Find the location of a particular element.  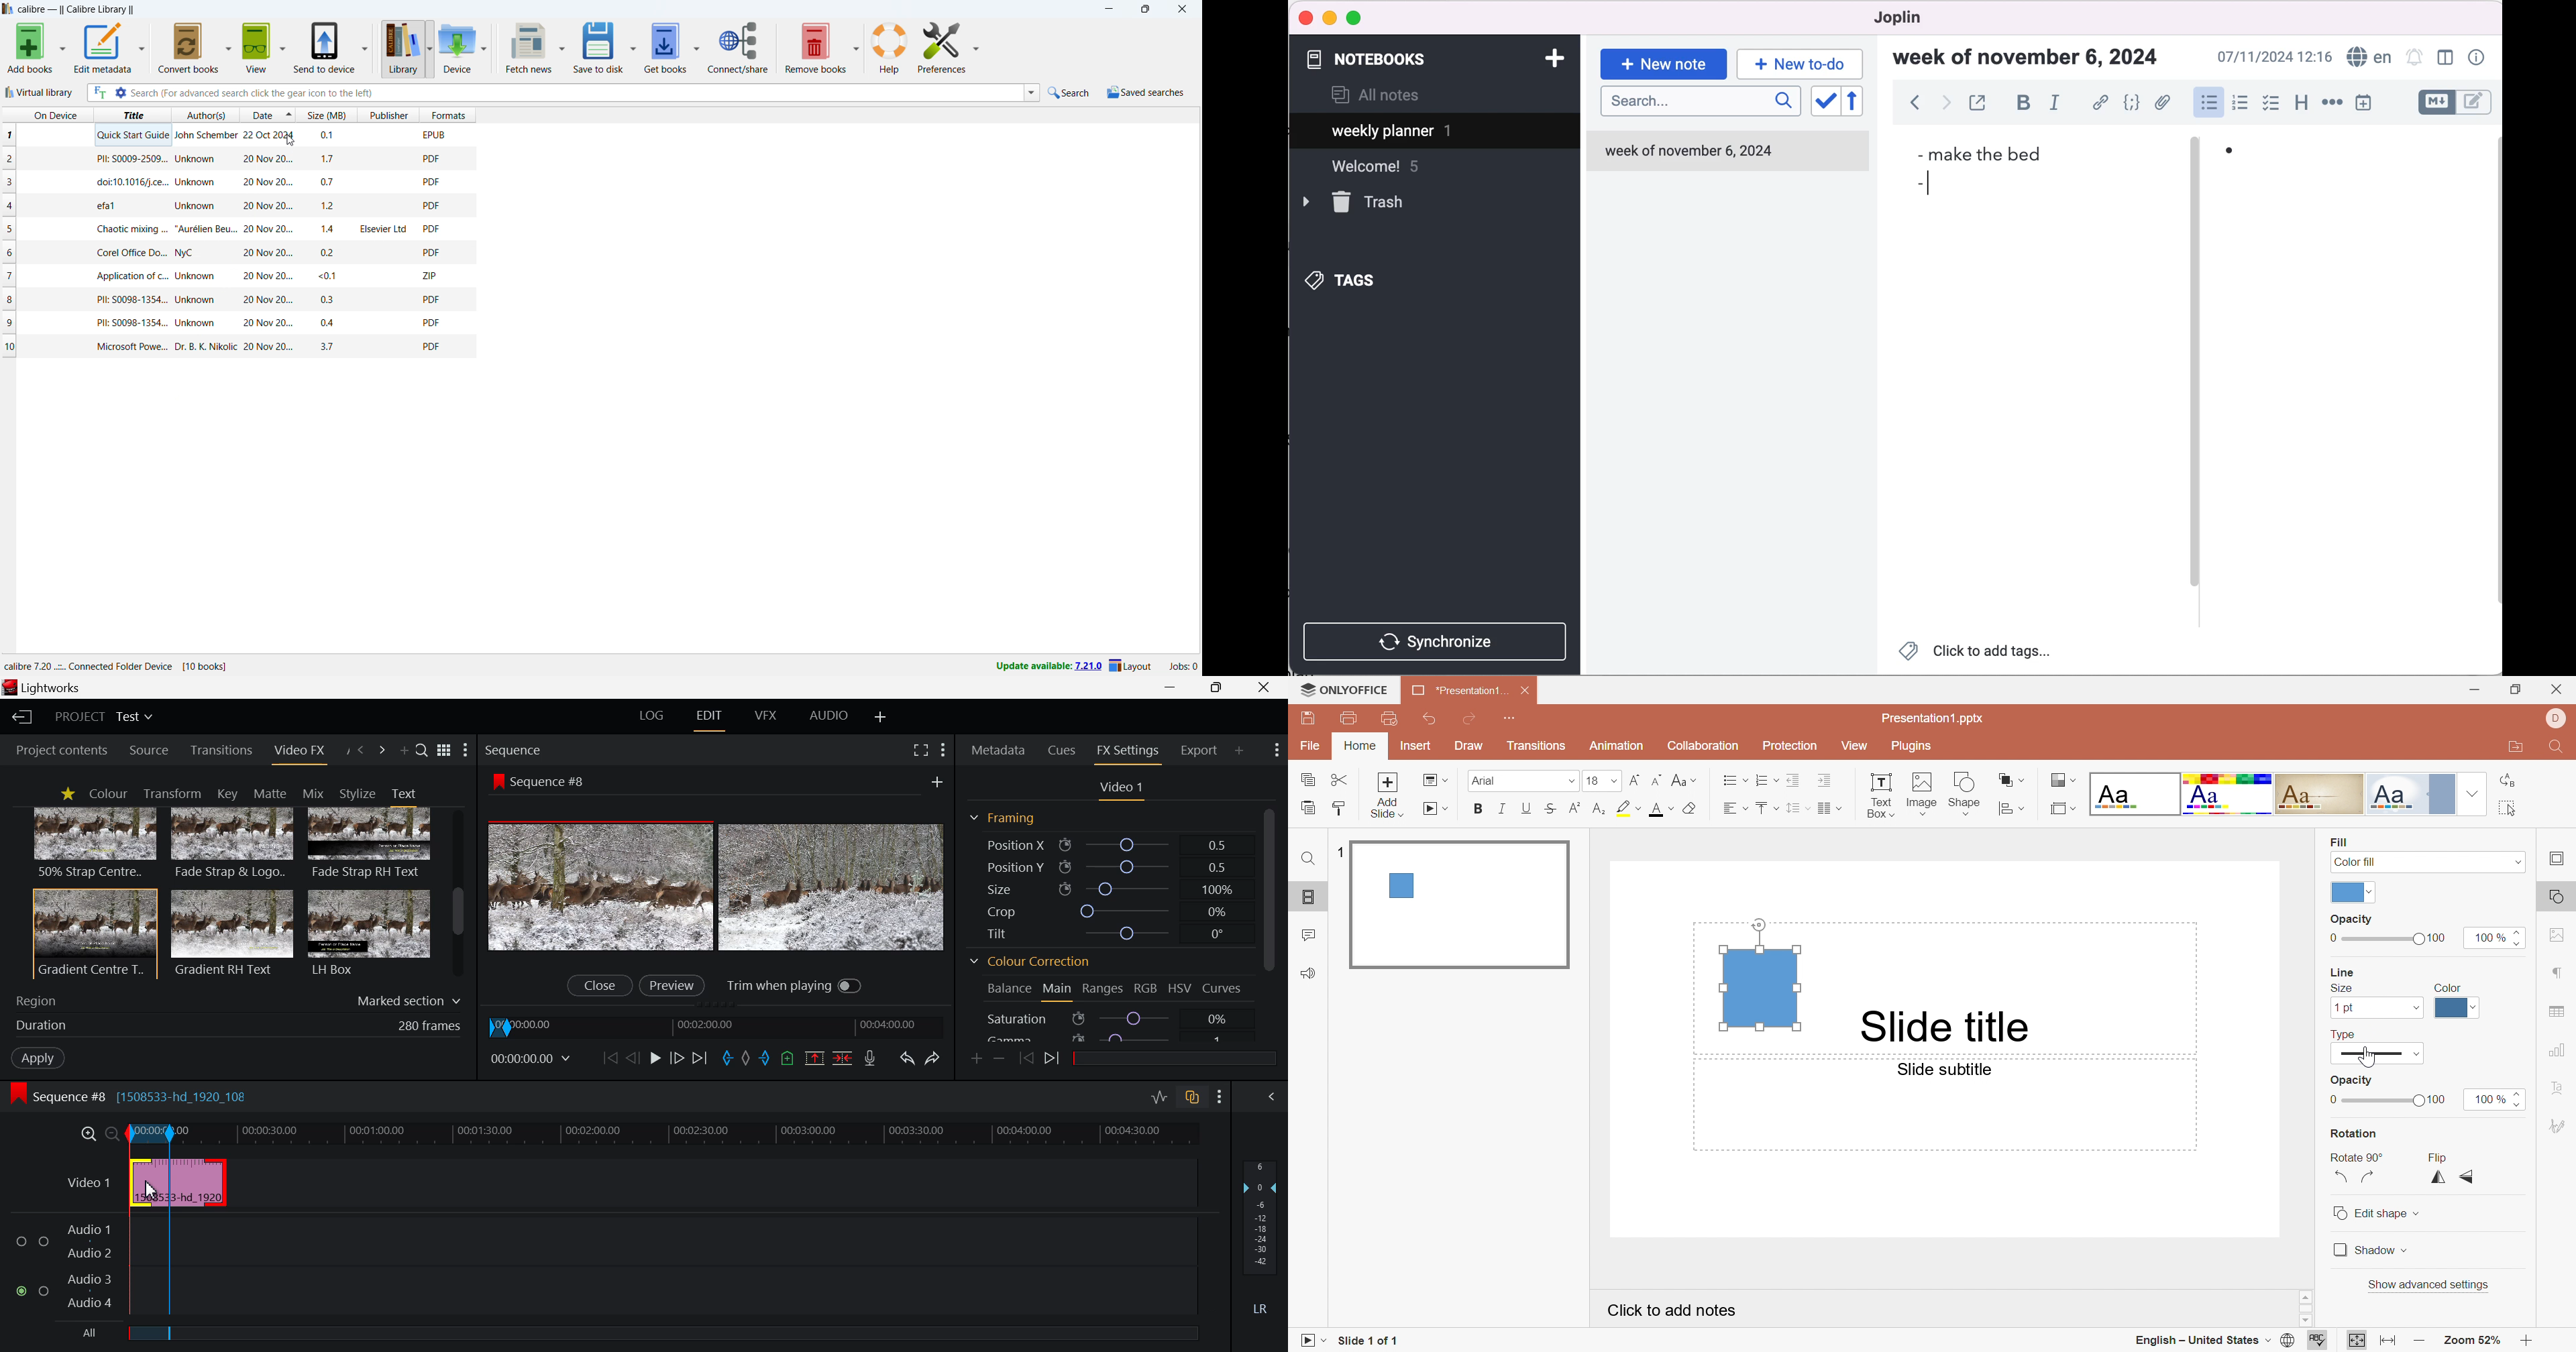

Opacity is located at coordinates (2350, 921).